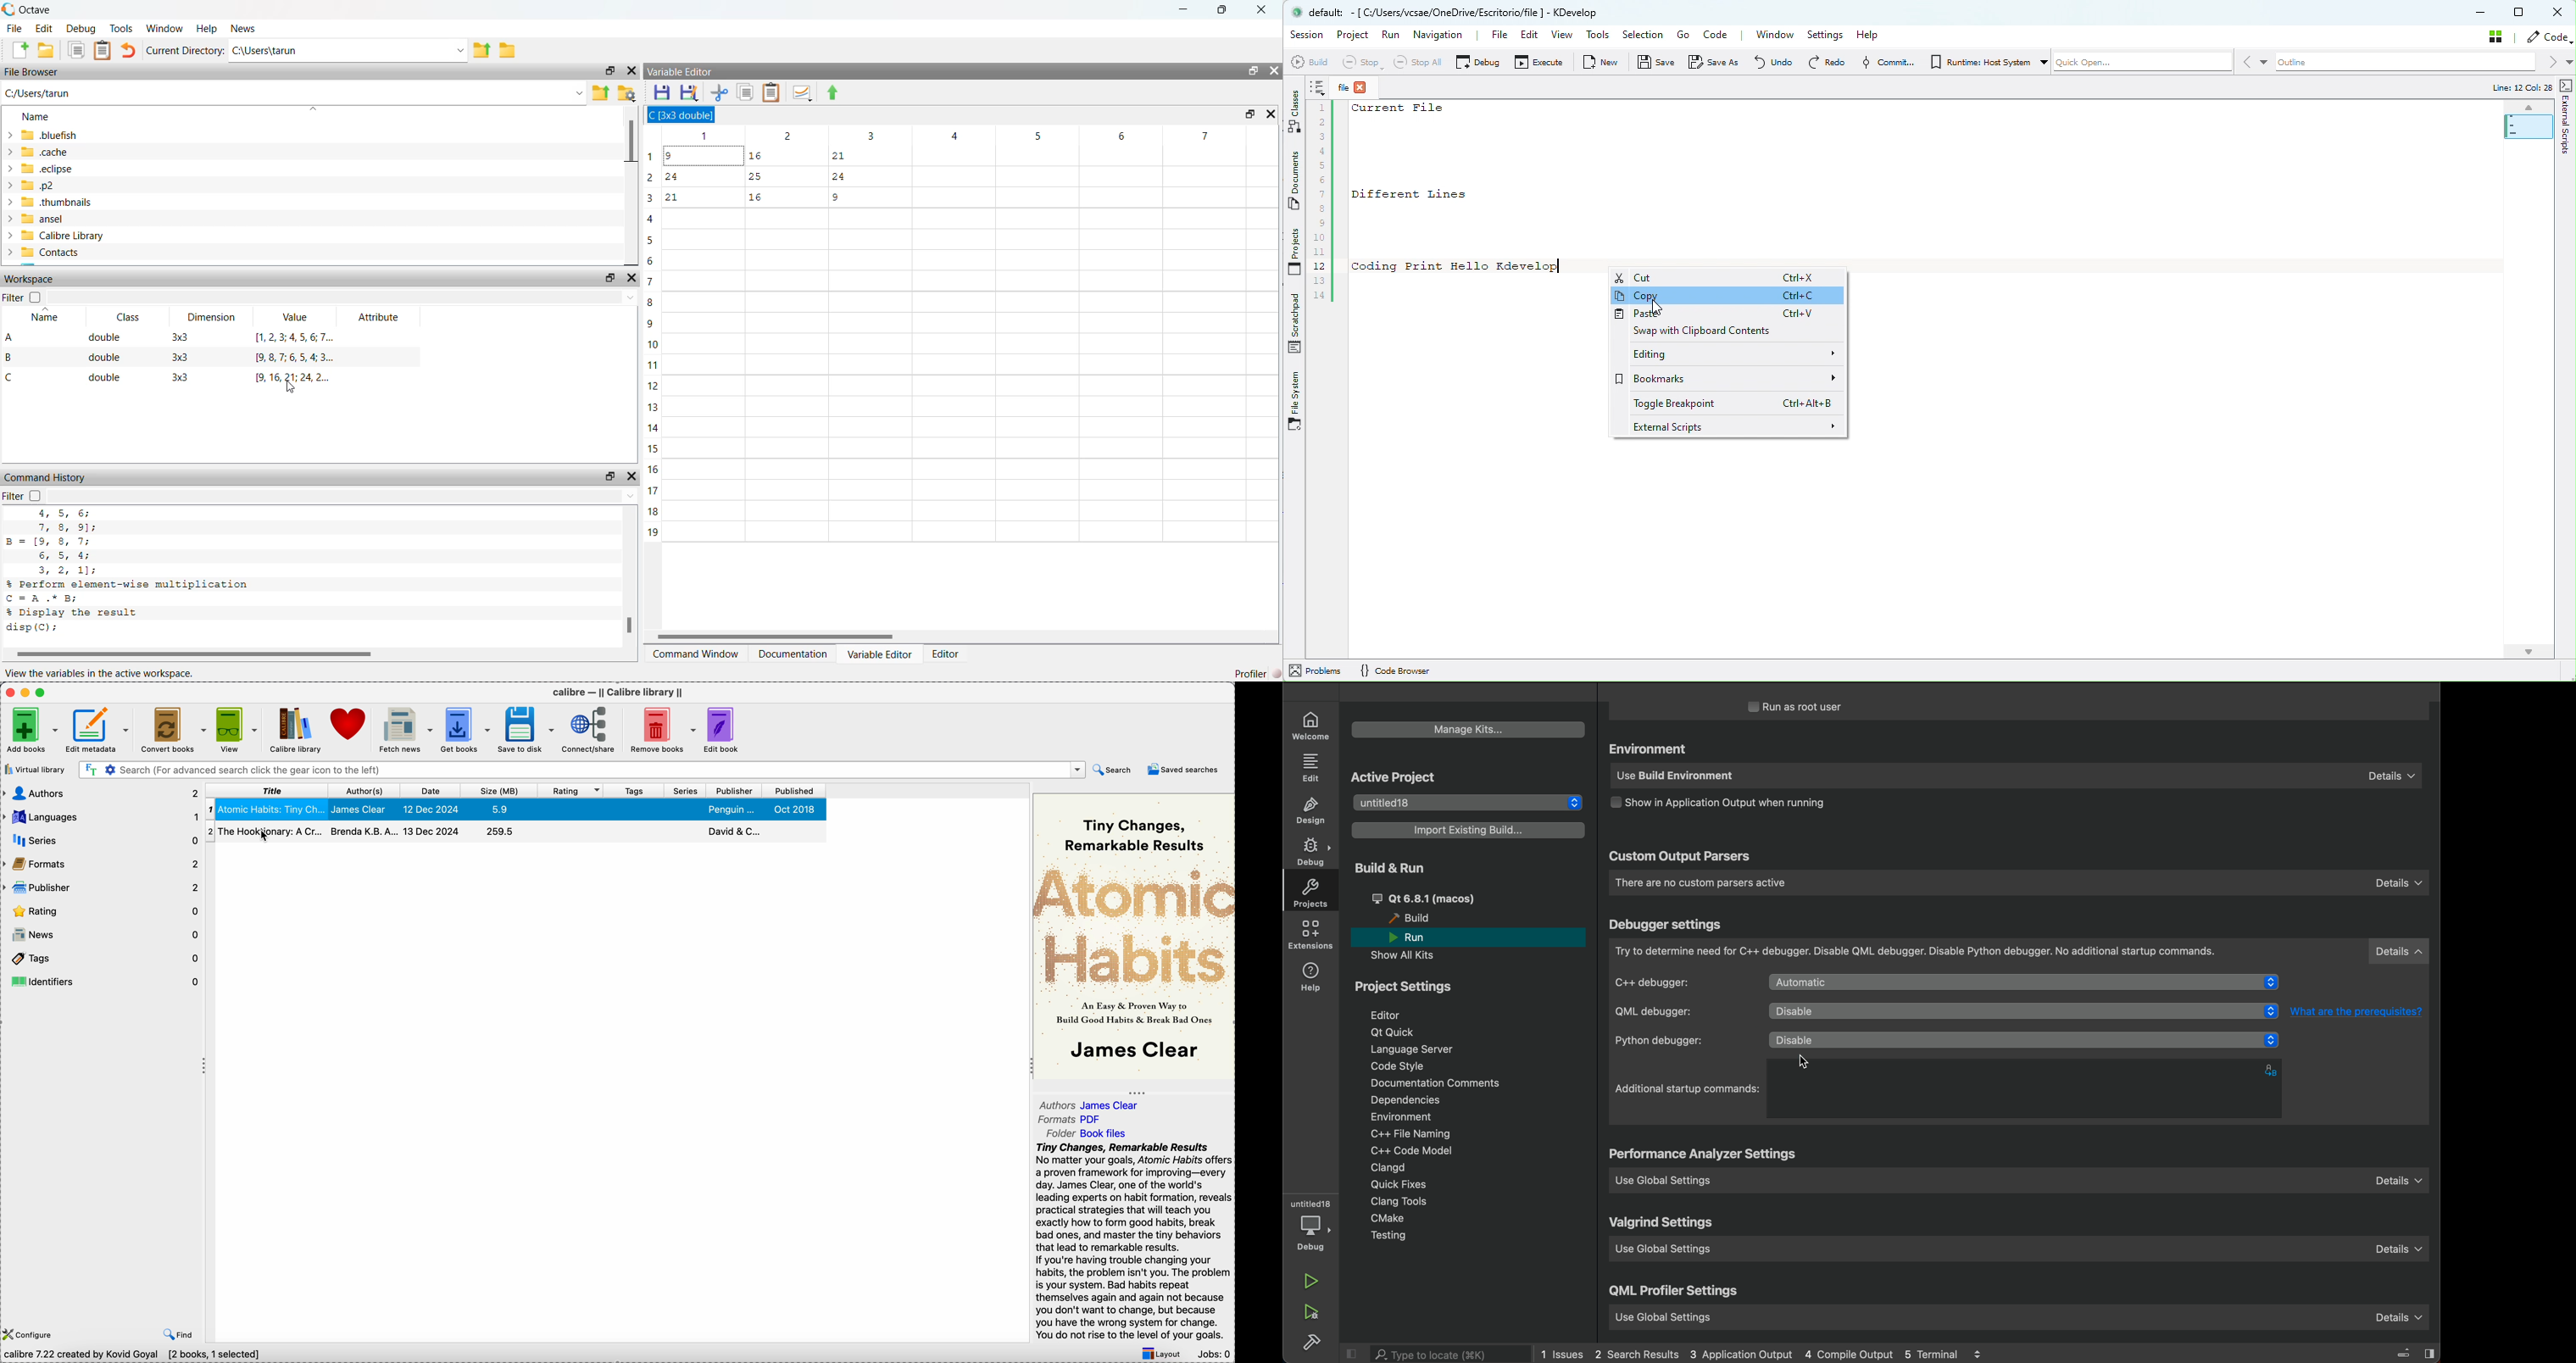  What do you see at coordinates (1451, 1355) in the screenshot?
I see `search` at bounding box center [1451, 1355].